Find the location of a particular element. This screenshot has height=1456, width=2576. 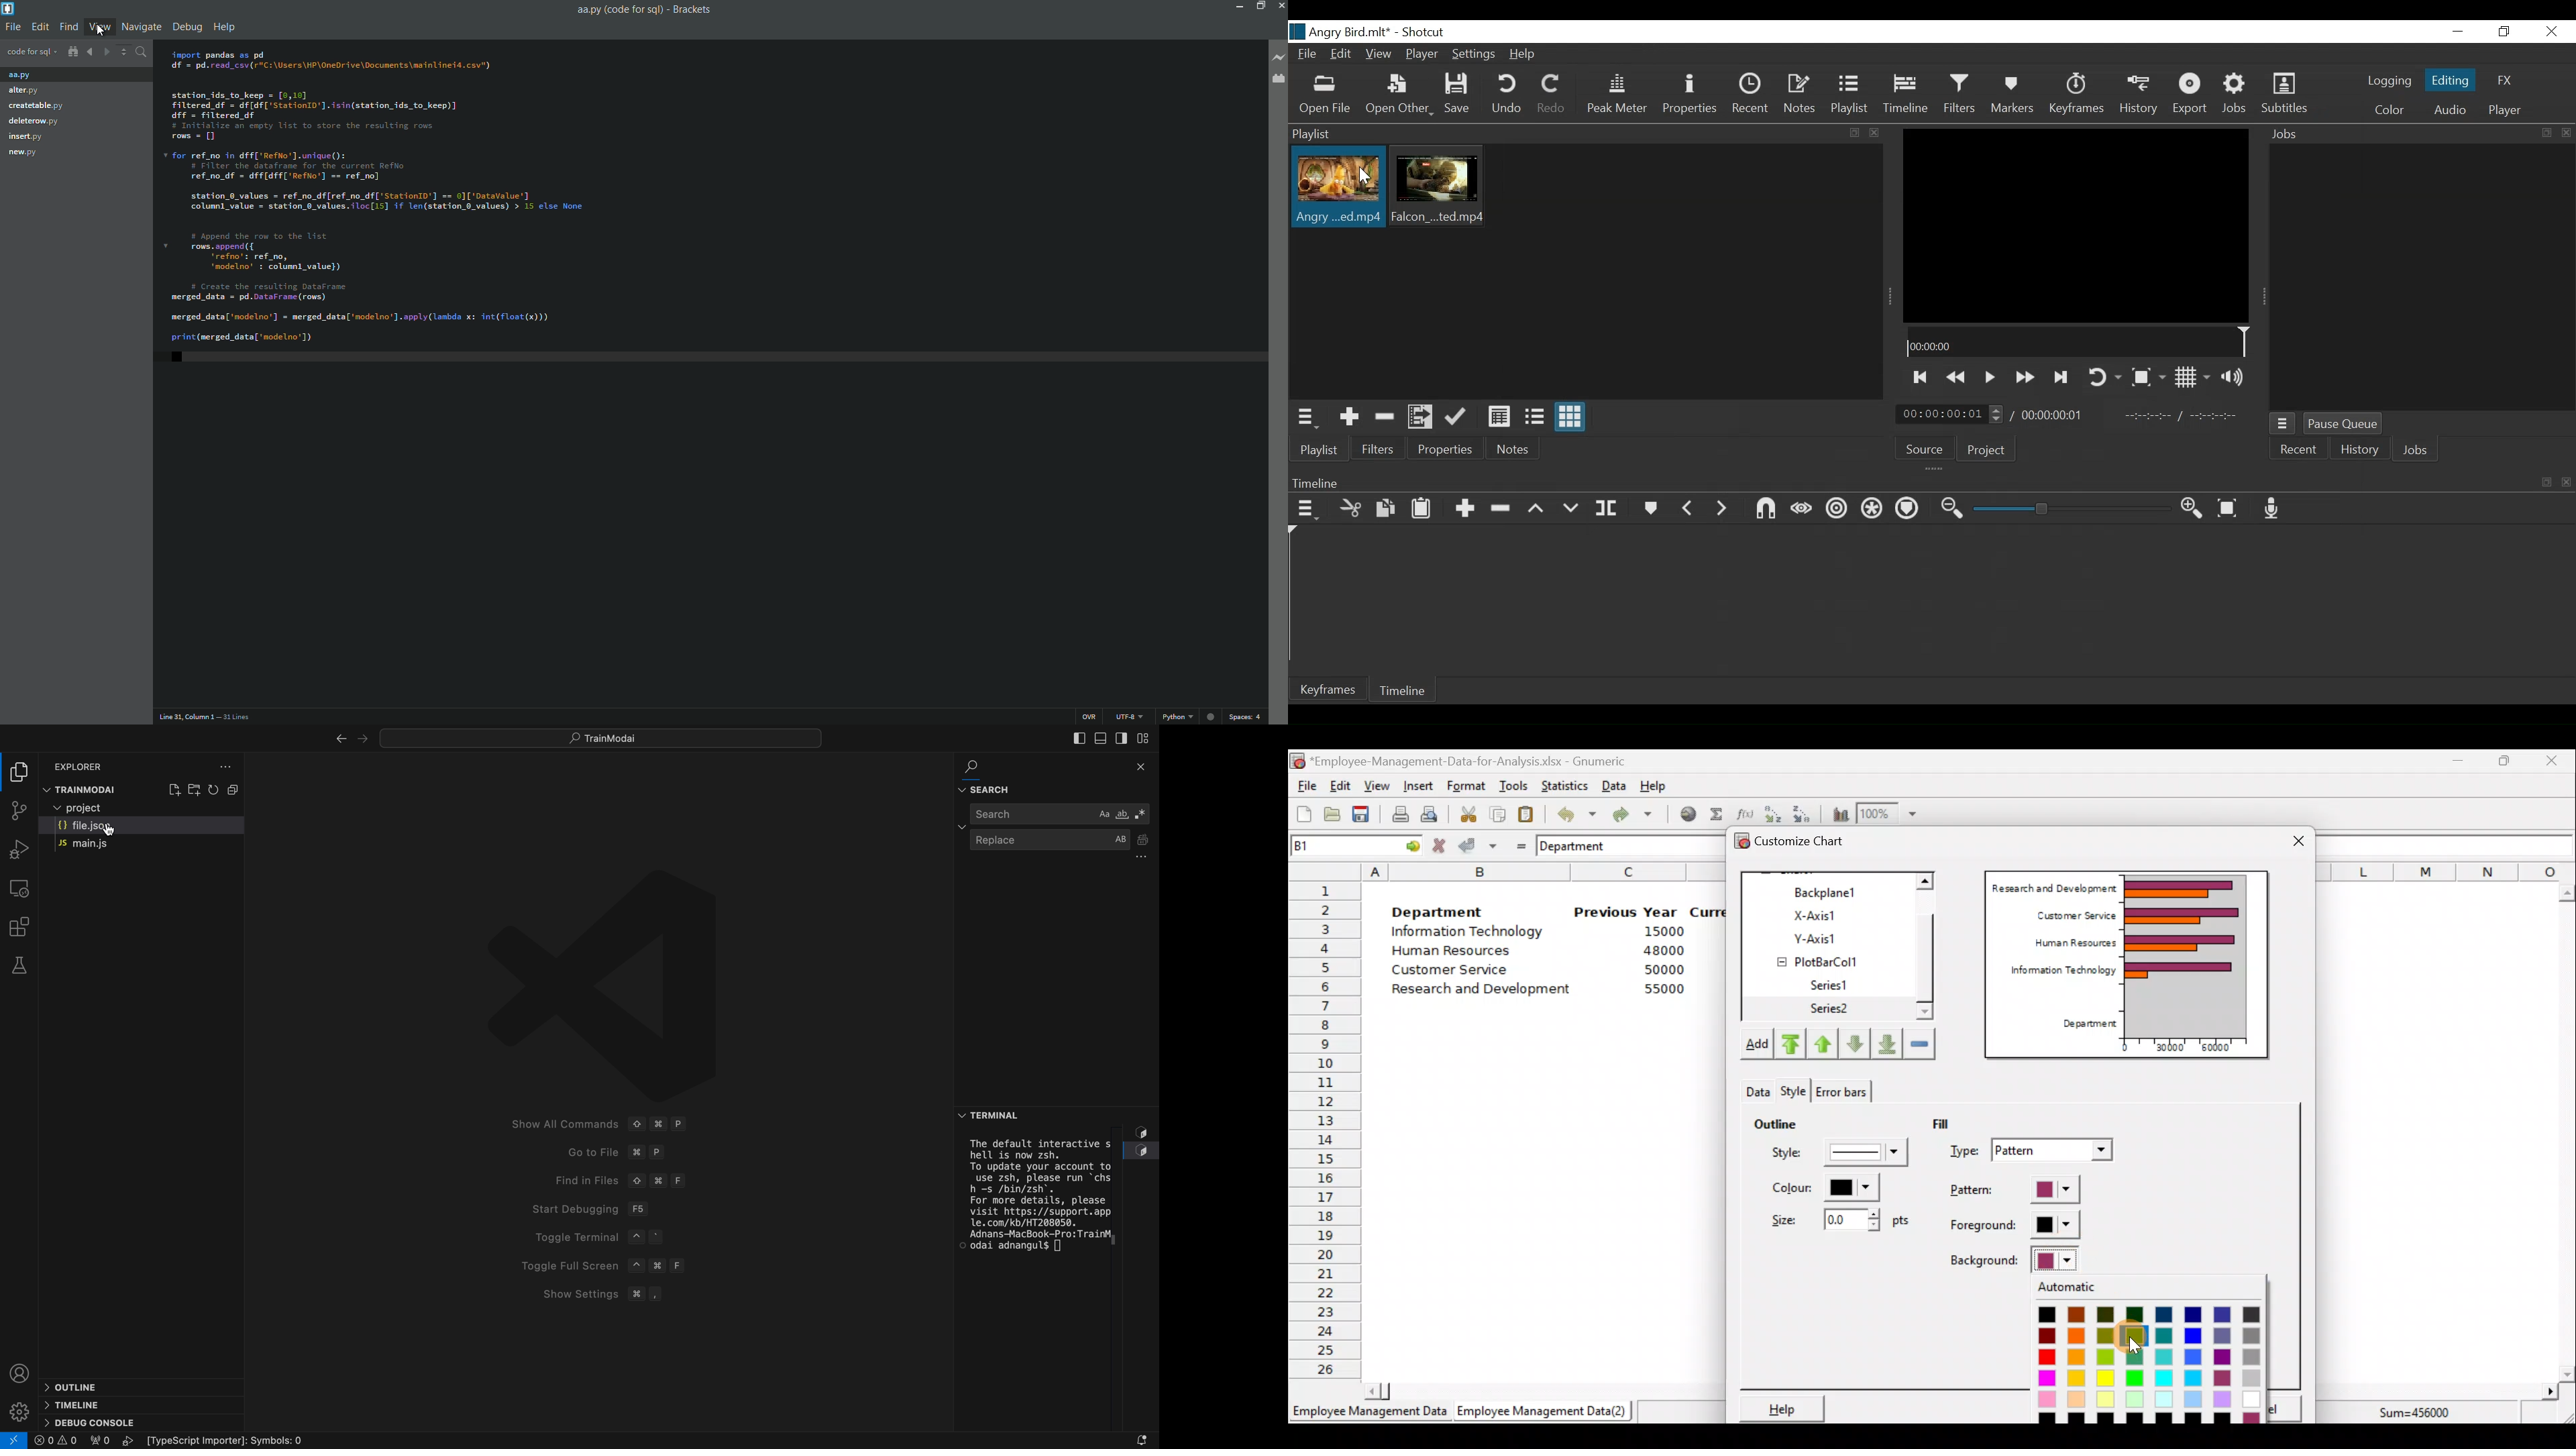

Skip to the next point is located at coordinates (1921, 378).